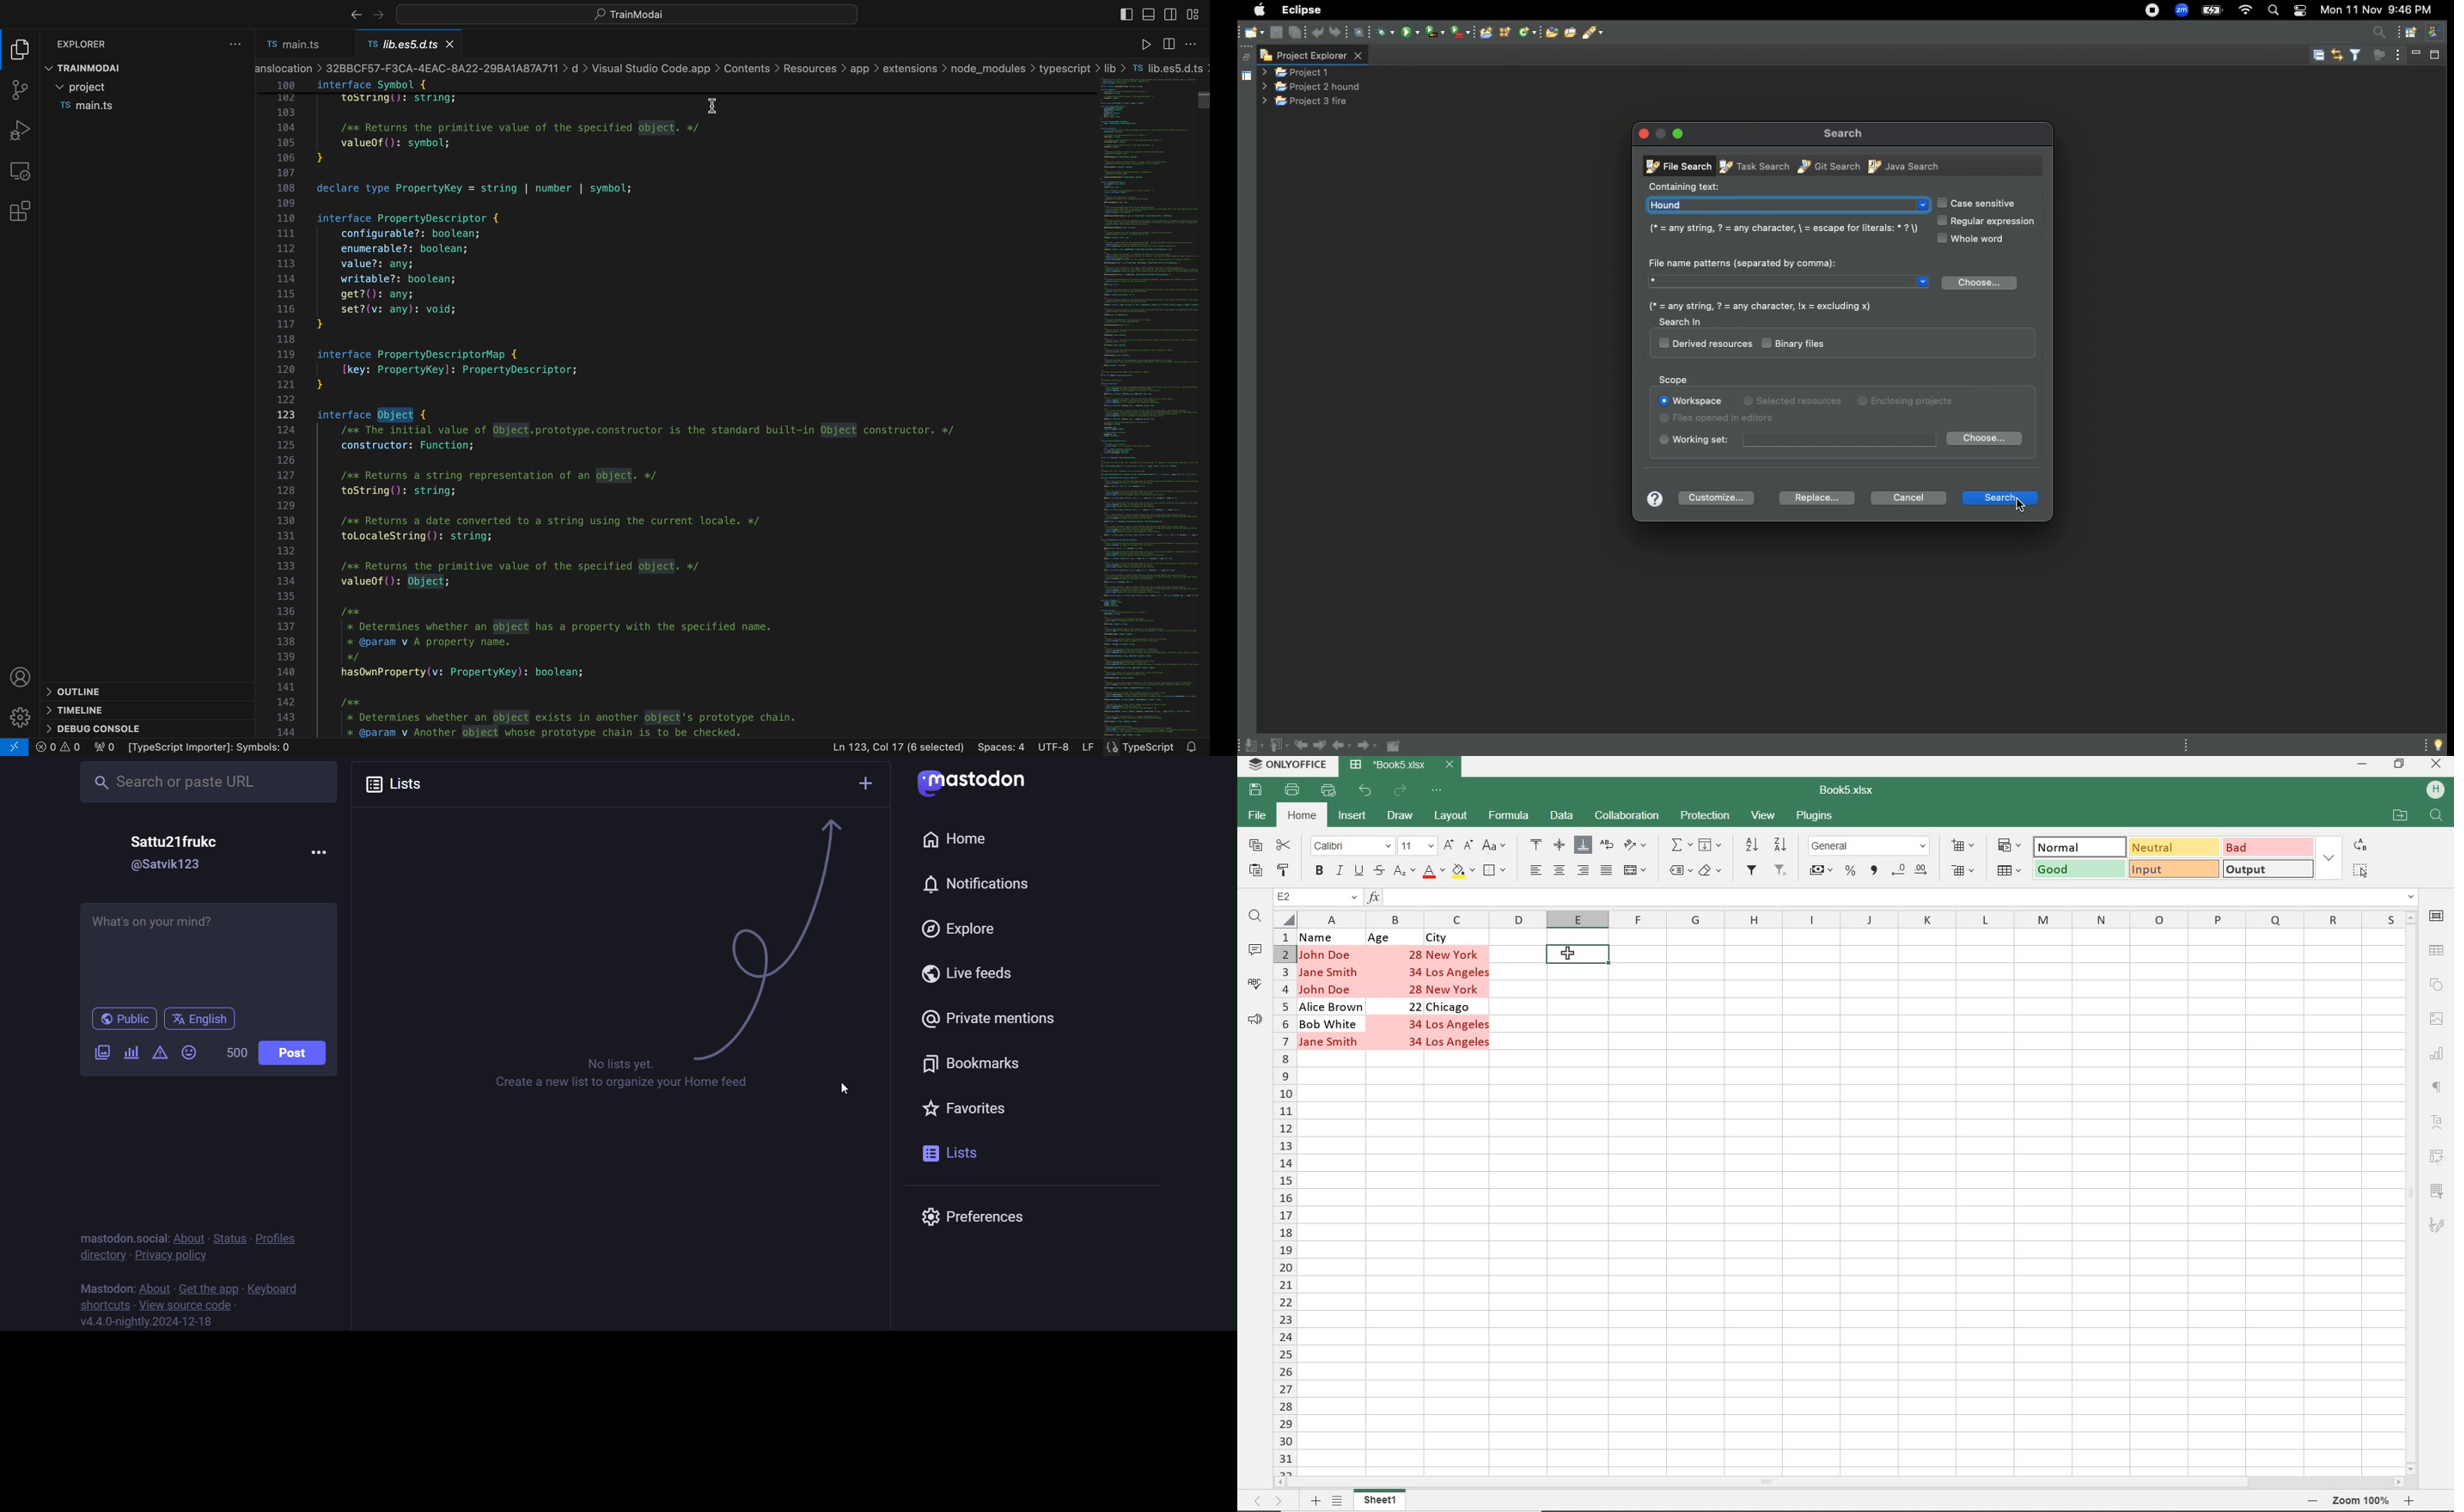 The height and width of the screenshot is (1512, 2464). What do you see at coordinates (1358, 872) in the screenshot?
I see `UNDERLINE` at bounding box center [1358, 872].